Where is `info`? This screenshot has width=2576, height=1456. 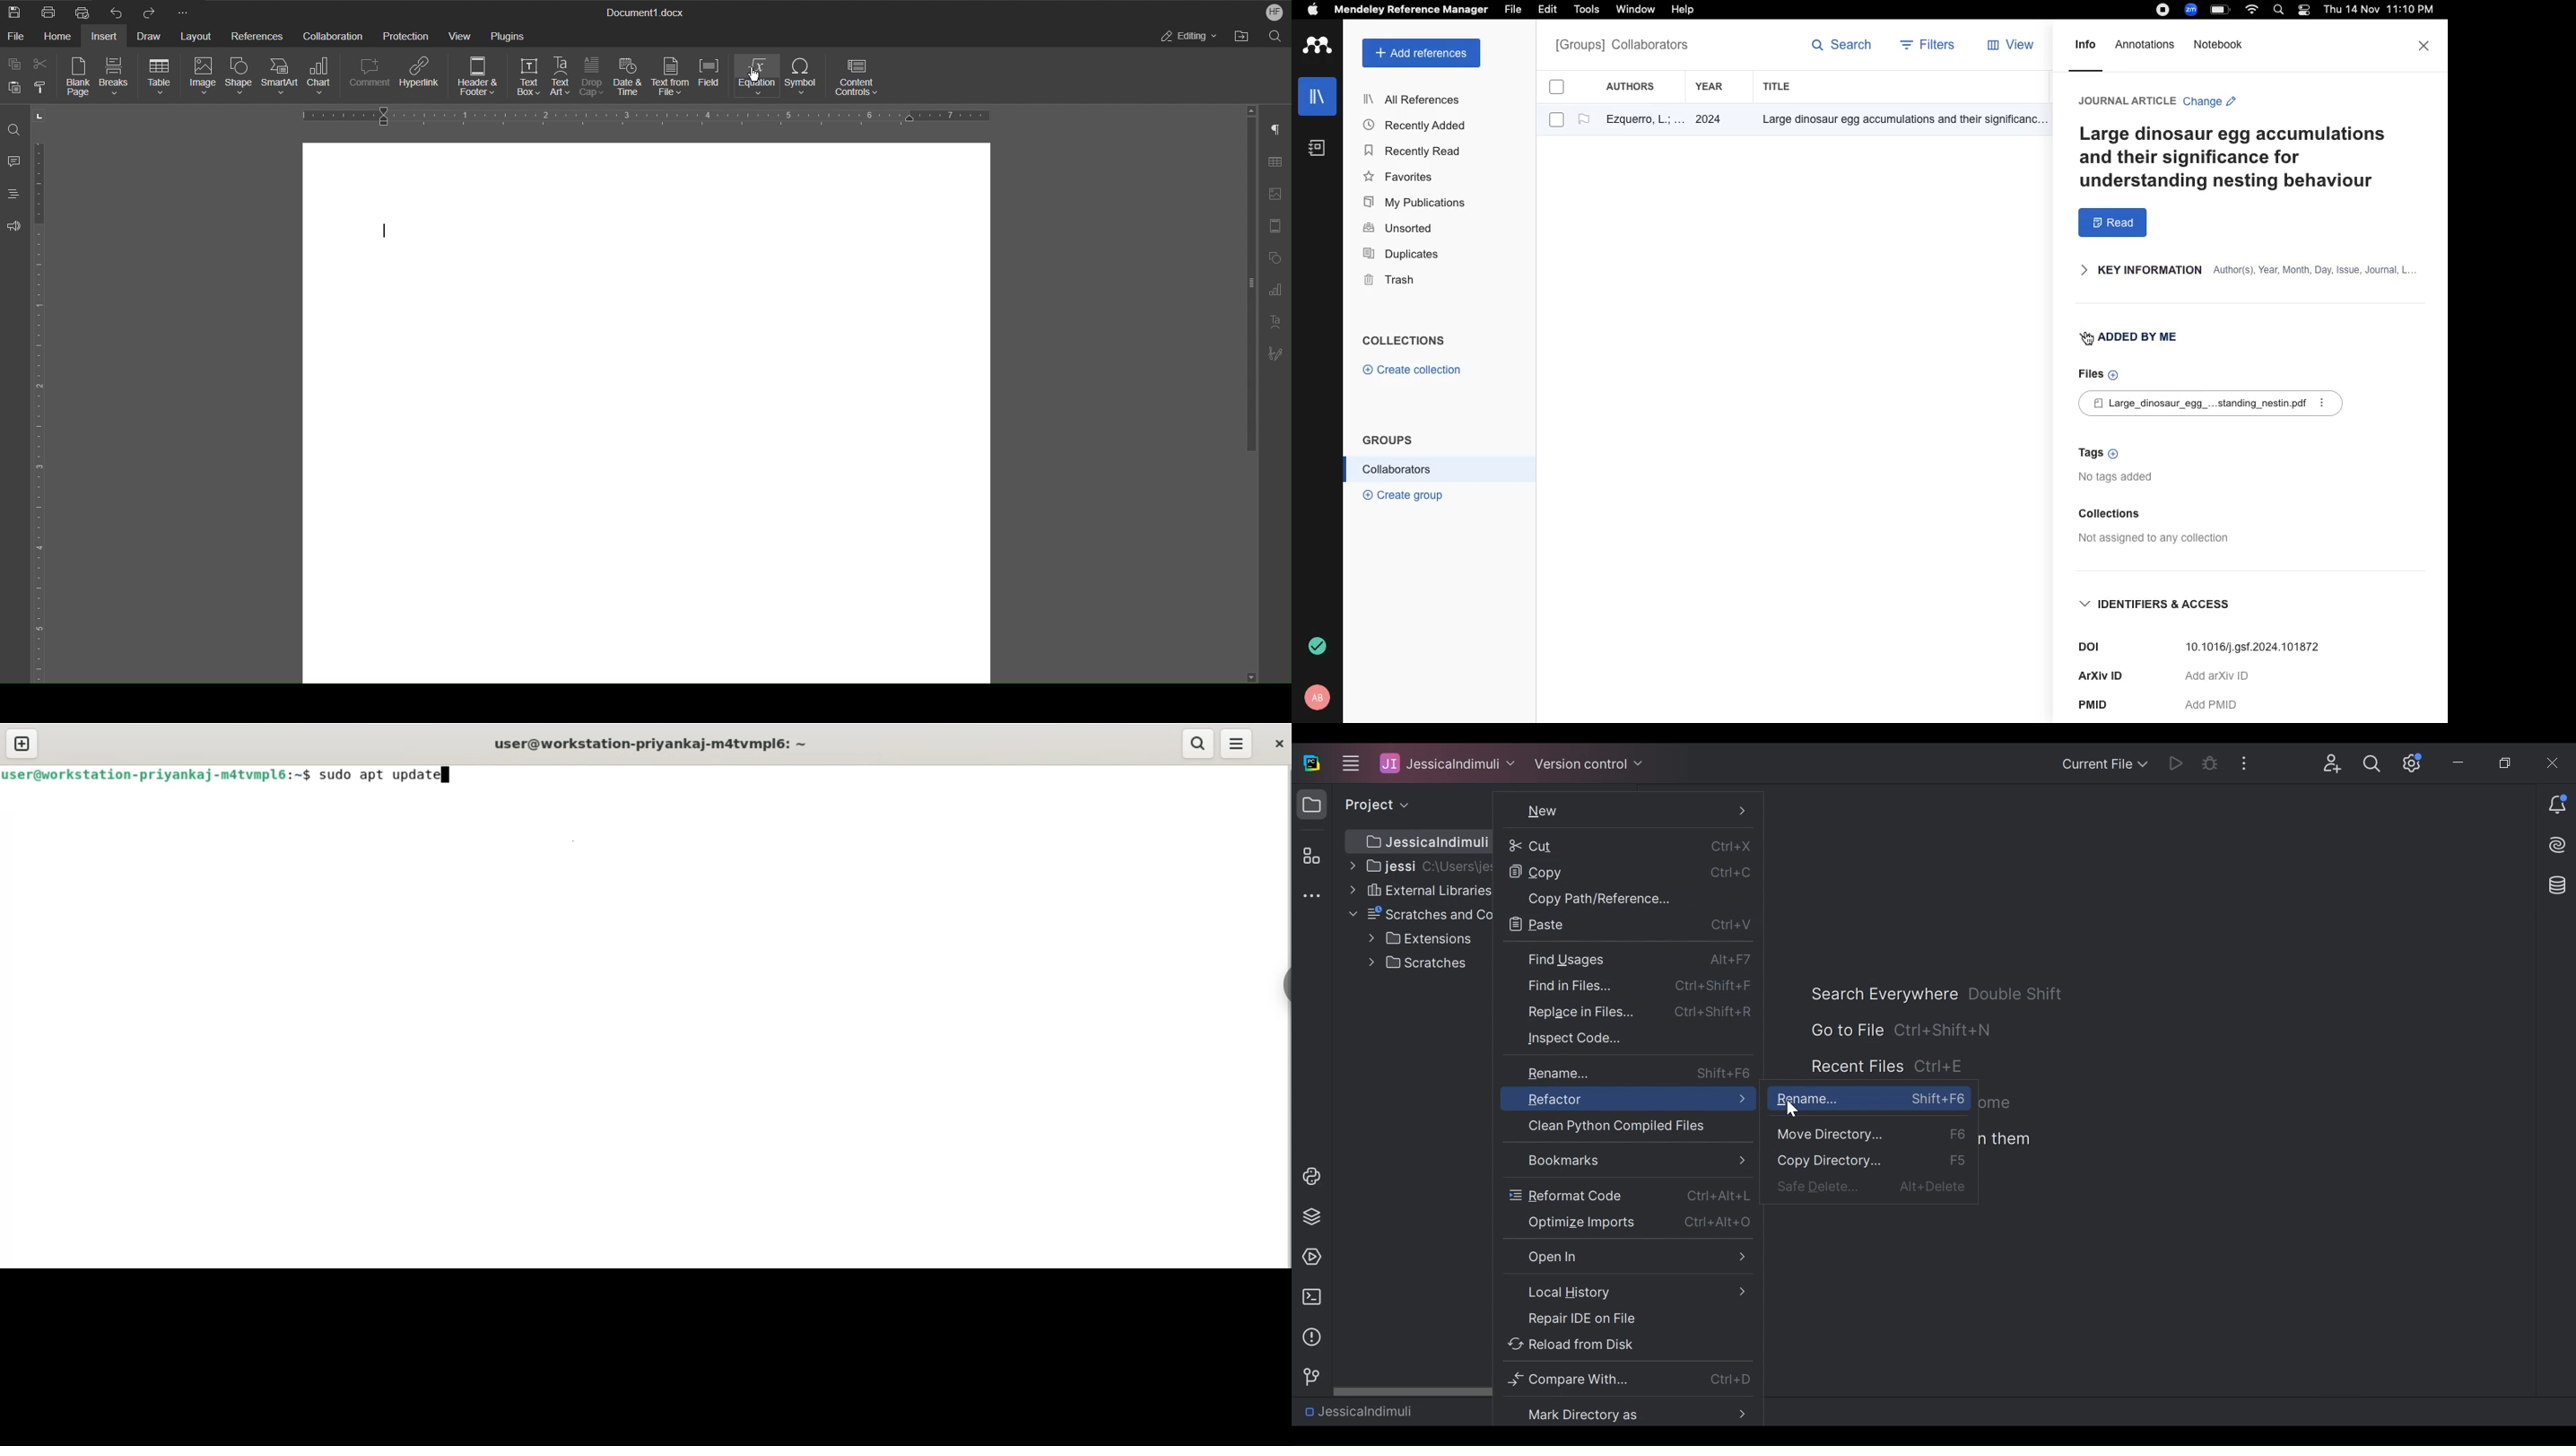
info is located at coordinates (2086, 50).